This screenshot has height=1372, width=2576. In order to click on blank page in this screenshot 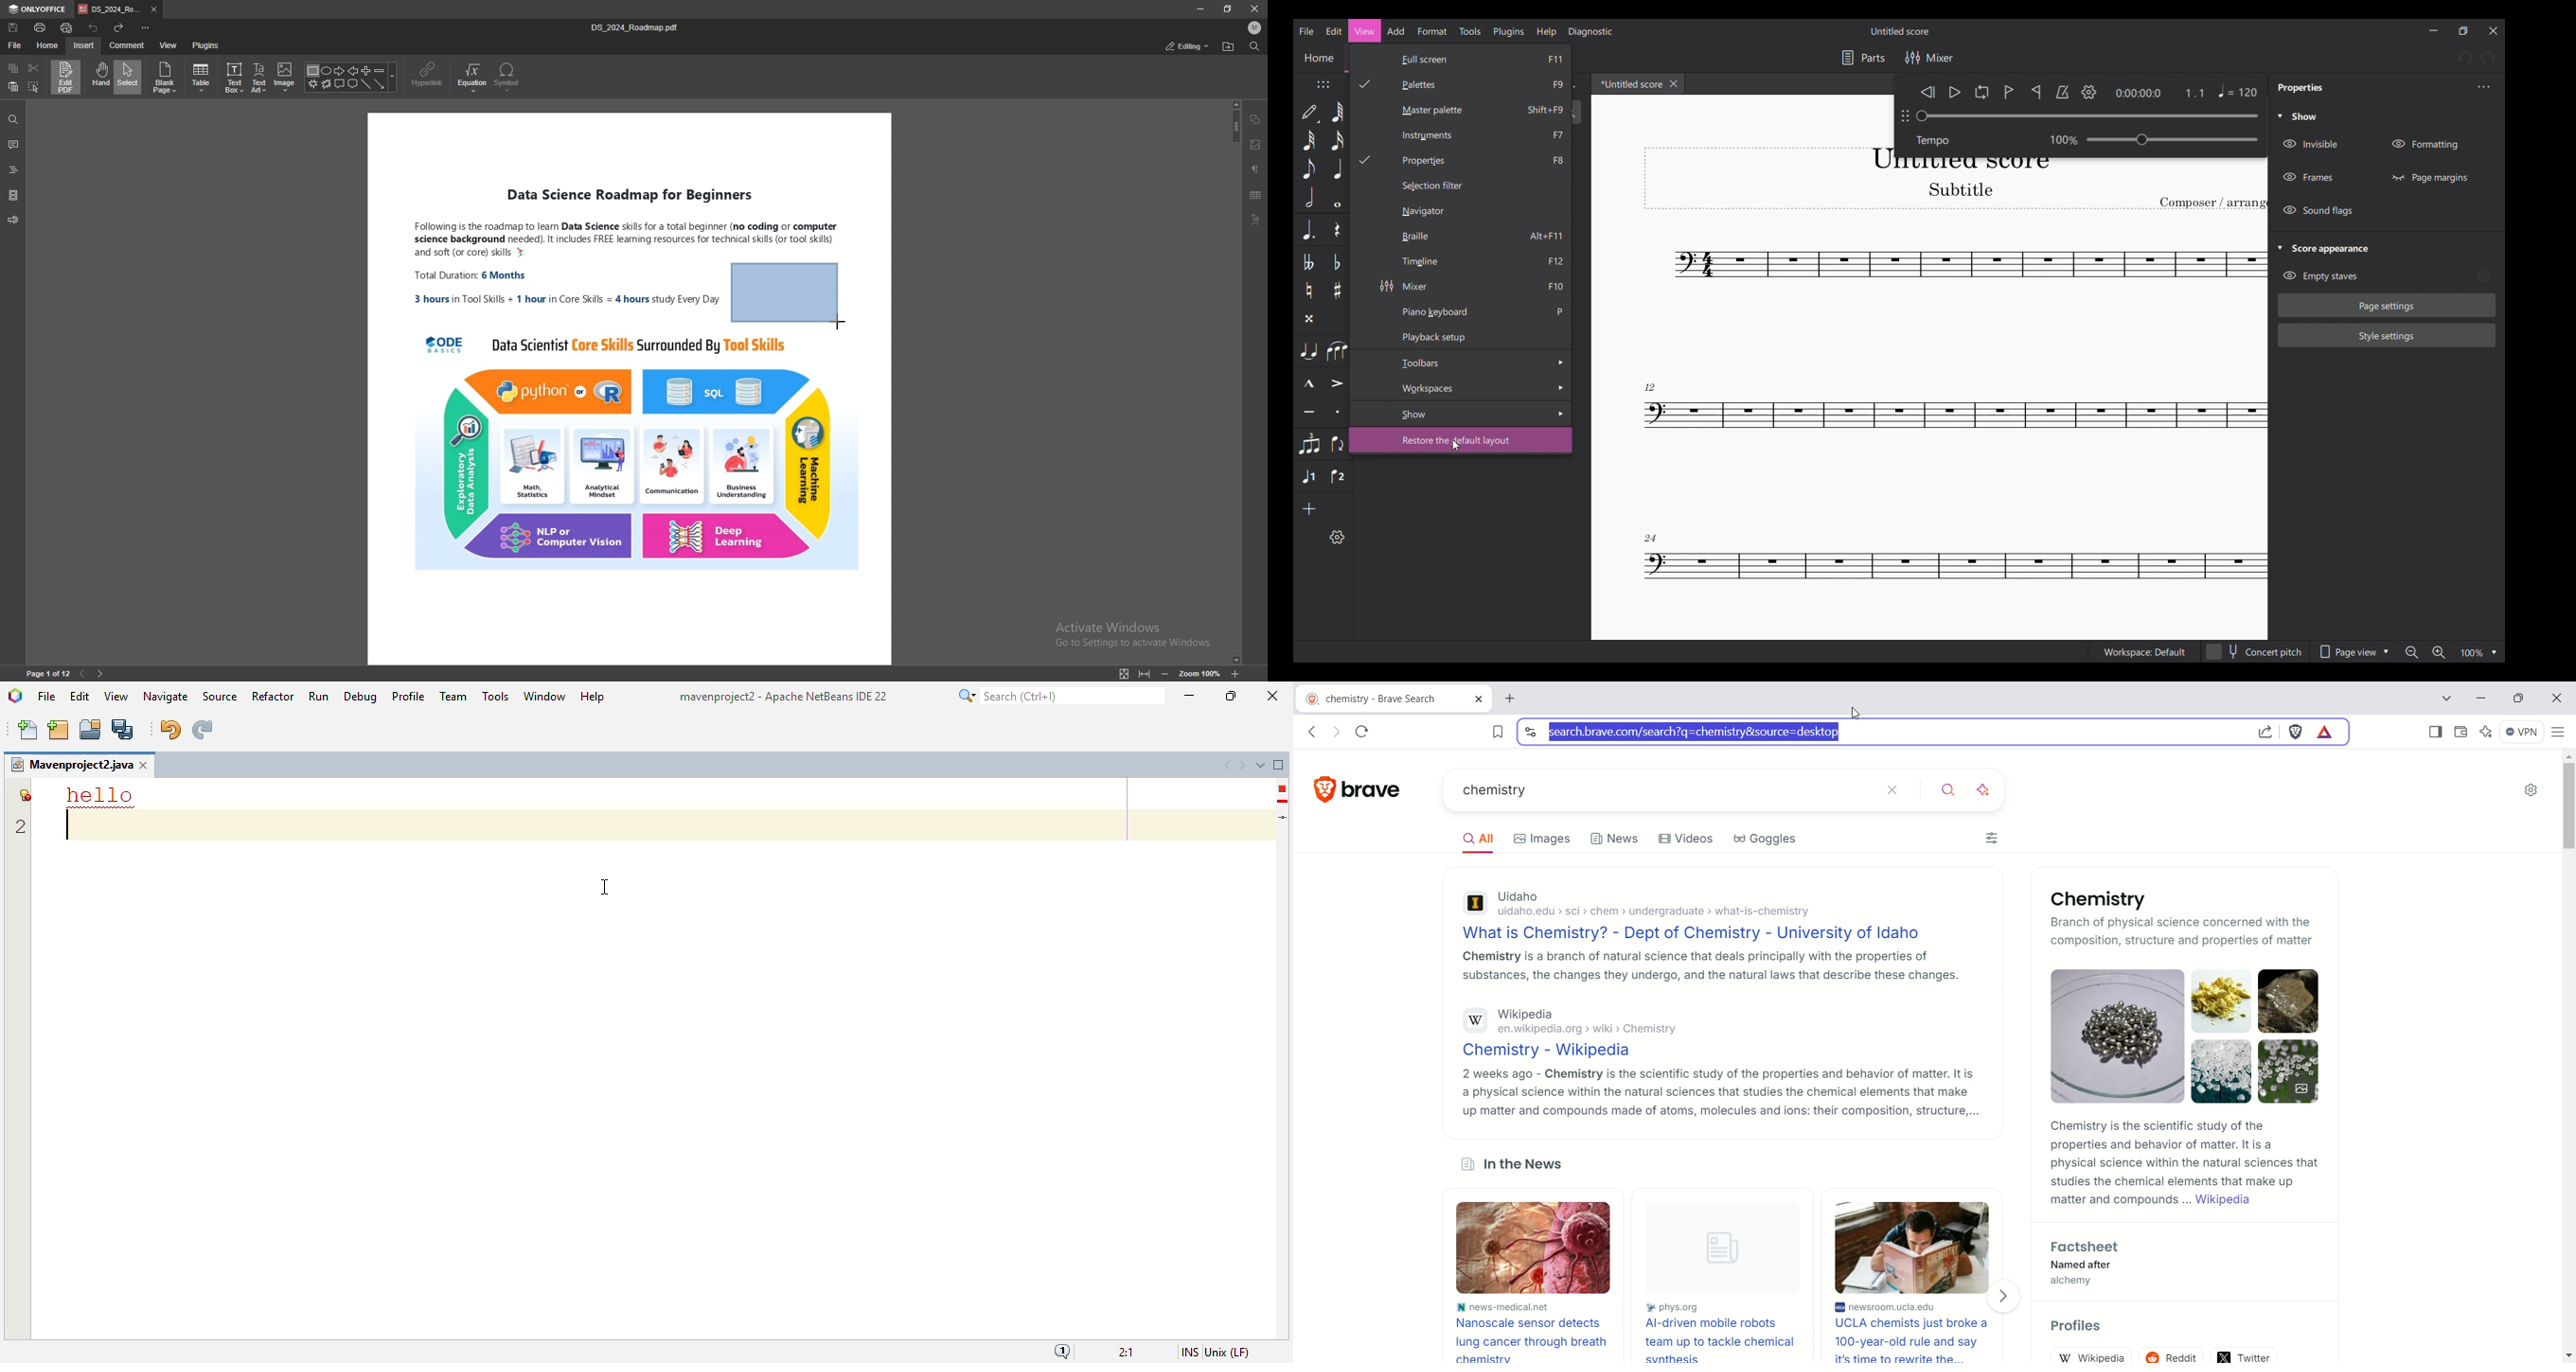, I will do `click(166, 78)`.